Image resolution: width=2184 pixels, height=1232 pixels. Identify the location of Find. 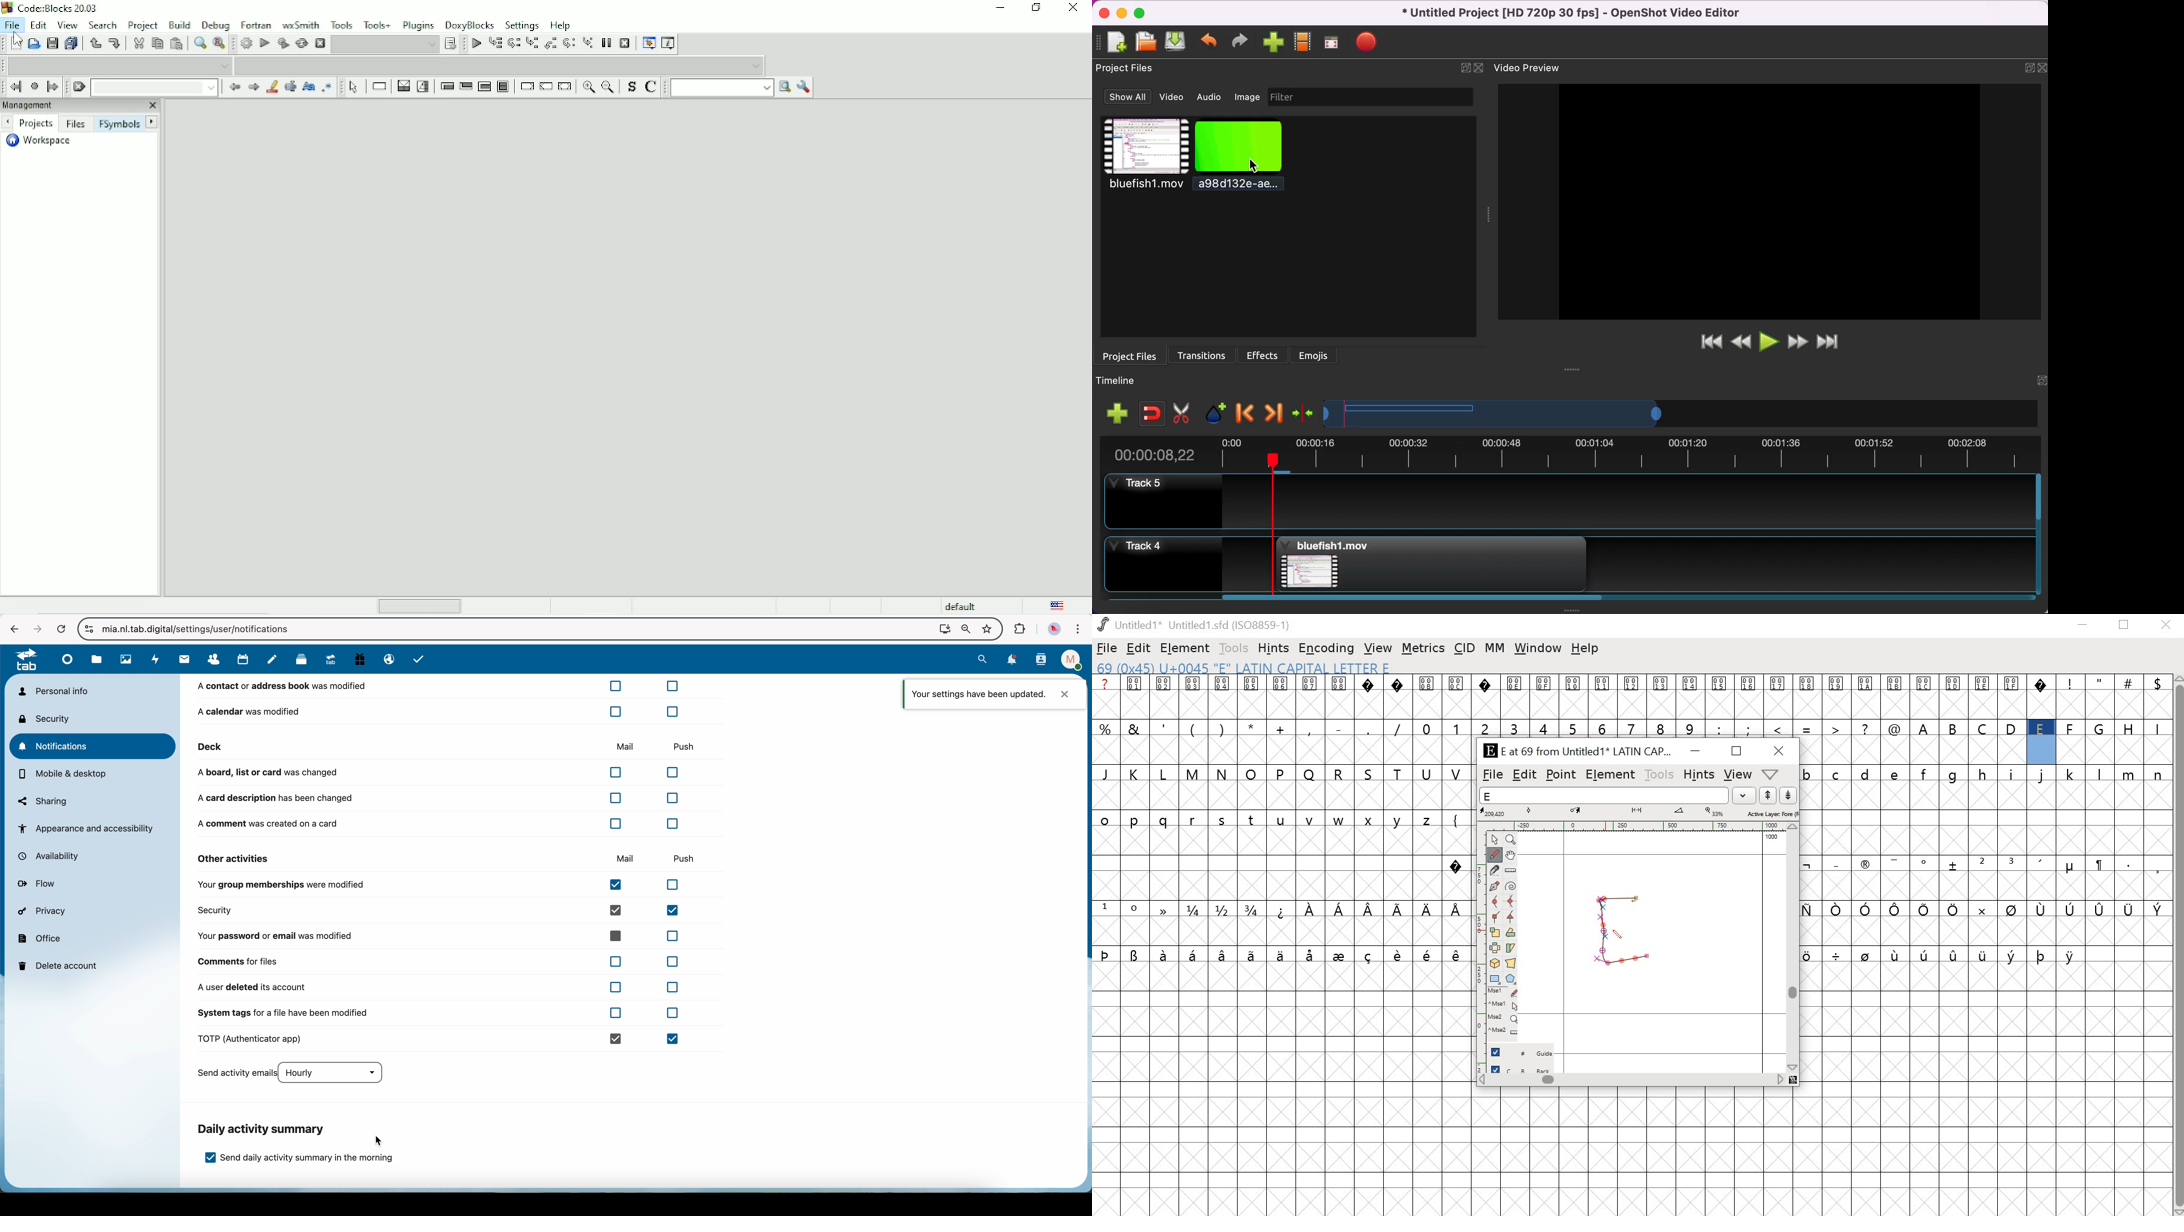
(199, 44).